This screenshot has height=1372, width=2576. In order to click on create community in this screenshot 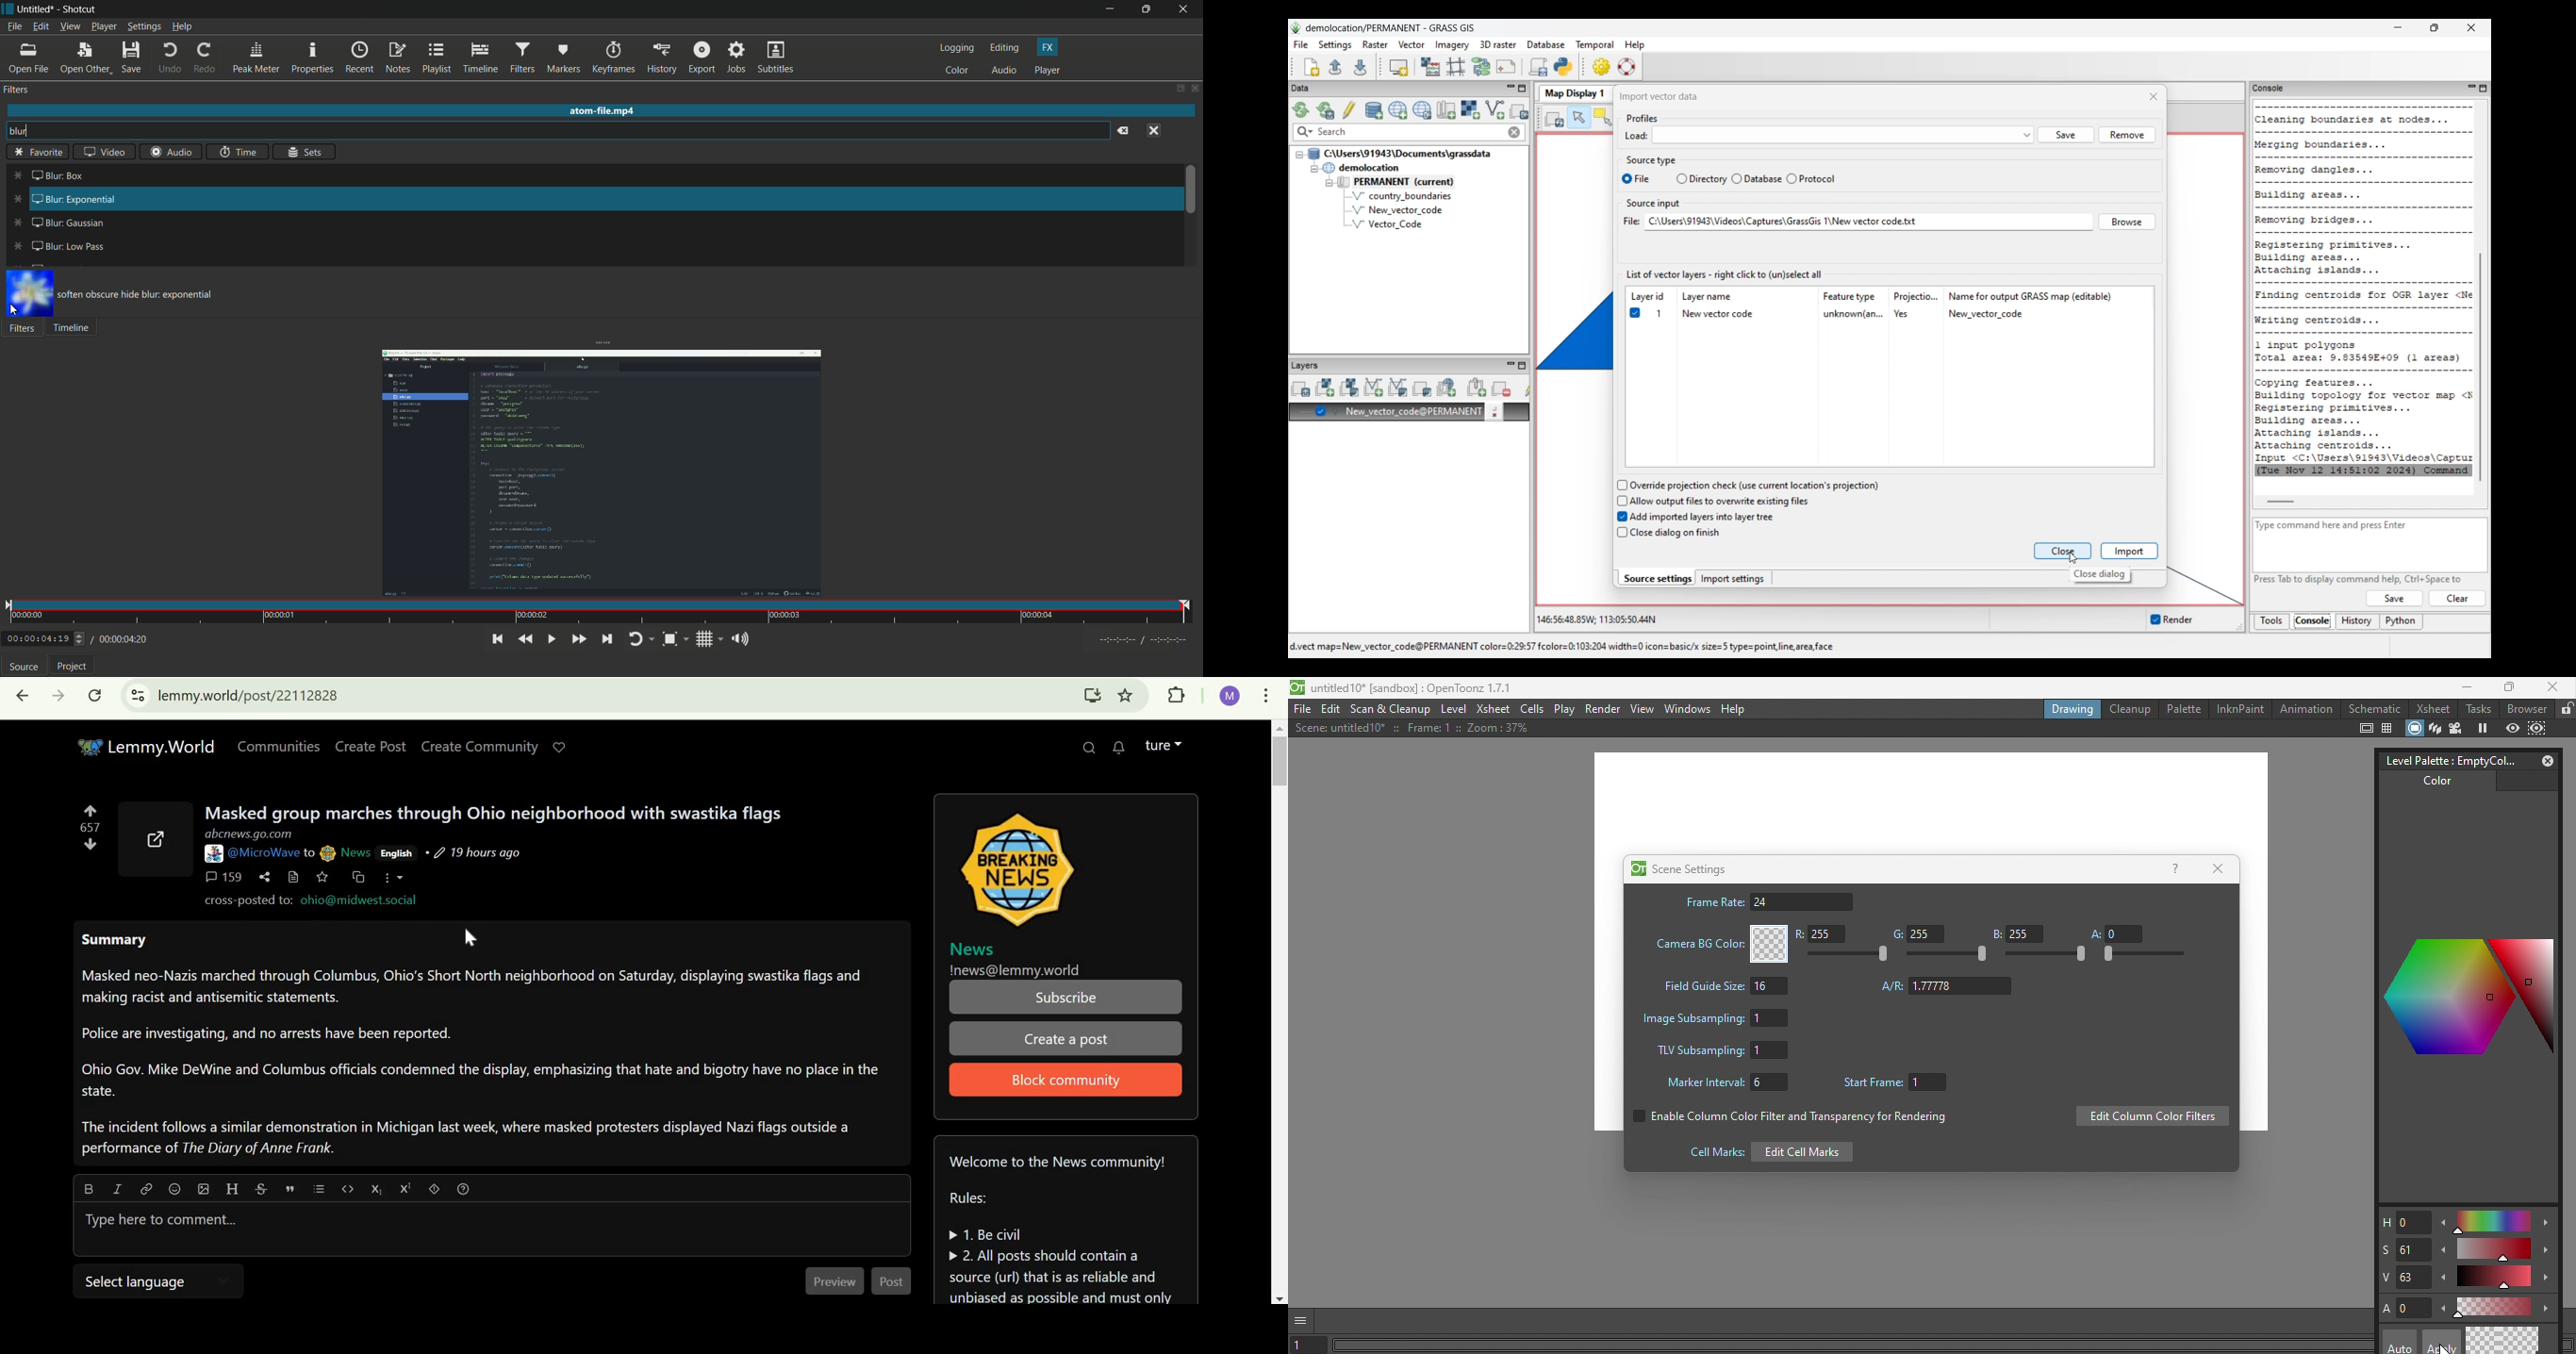, I will do `click(477, 746)`.